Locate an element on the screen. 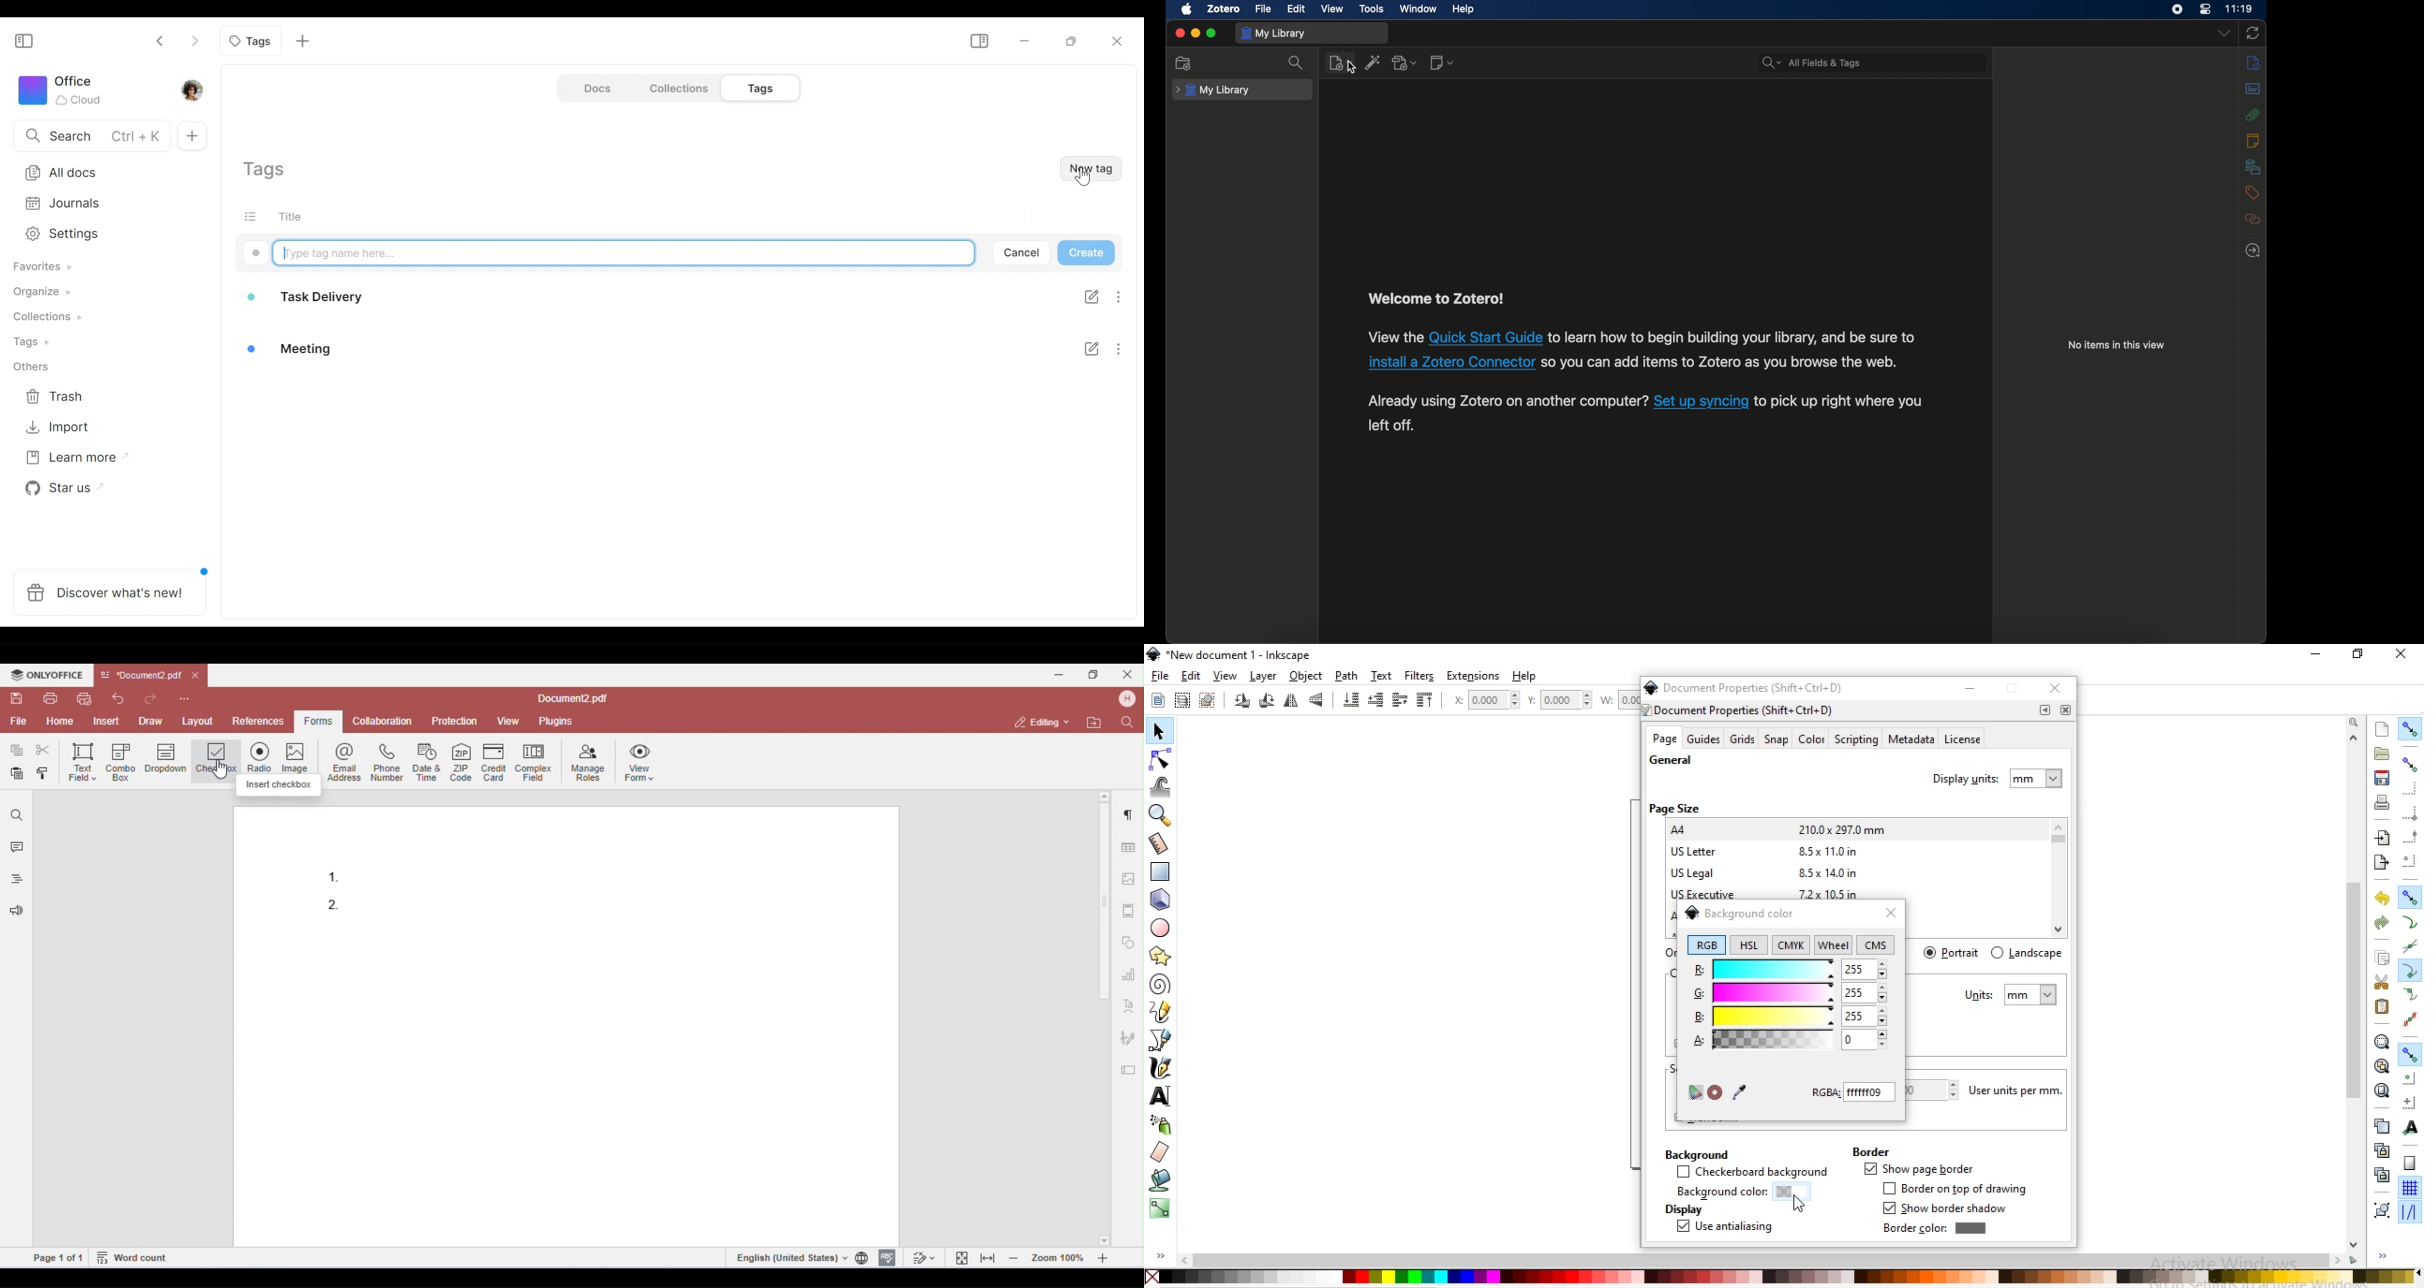 The width and height of the screenshot is (2436, 1288). alpha is located at coordinates (1759, 1038).